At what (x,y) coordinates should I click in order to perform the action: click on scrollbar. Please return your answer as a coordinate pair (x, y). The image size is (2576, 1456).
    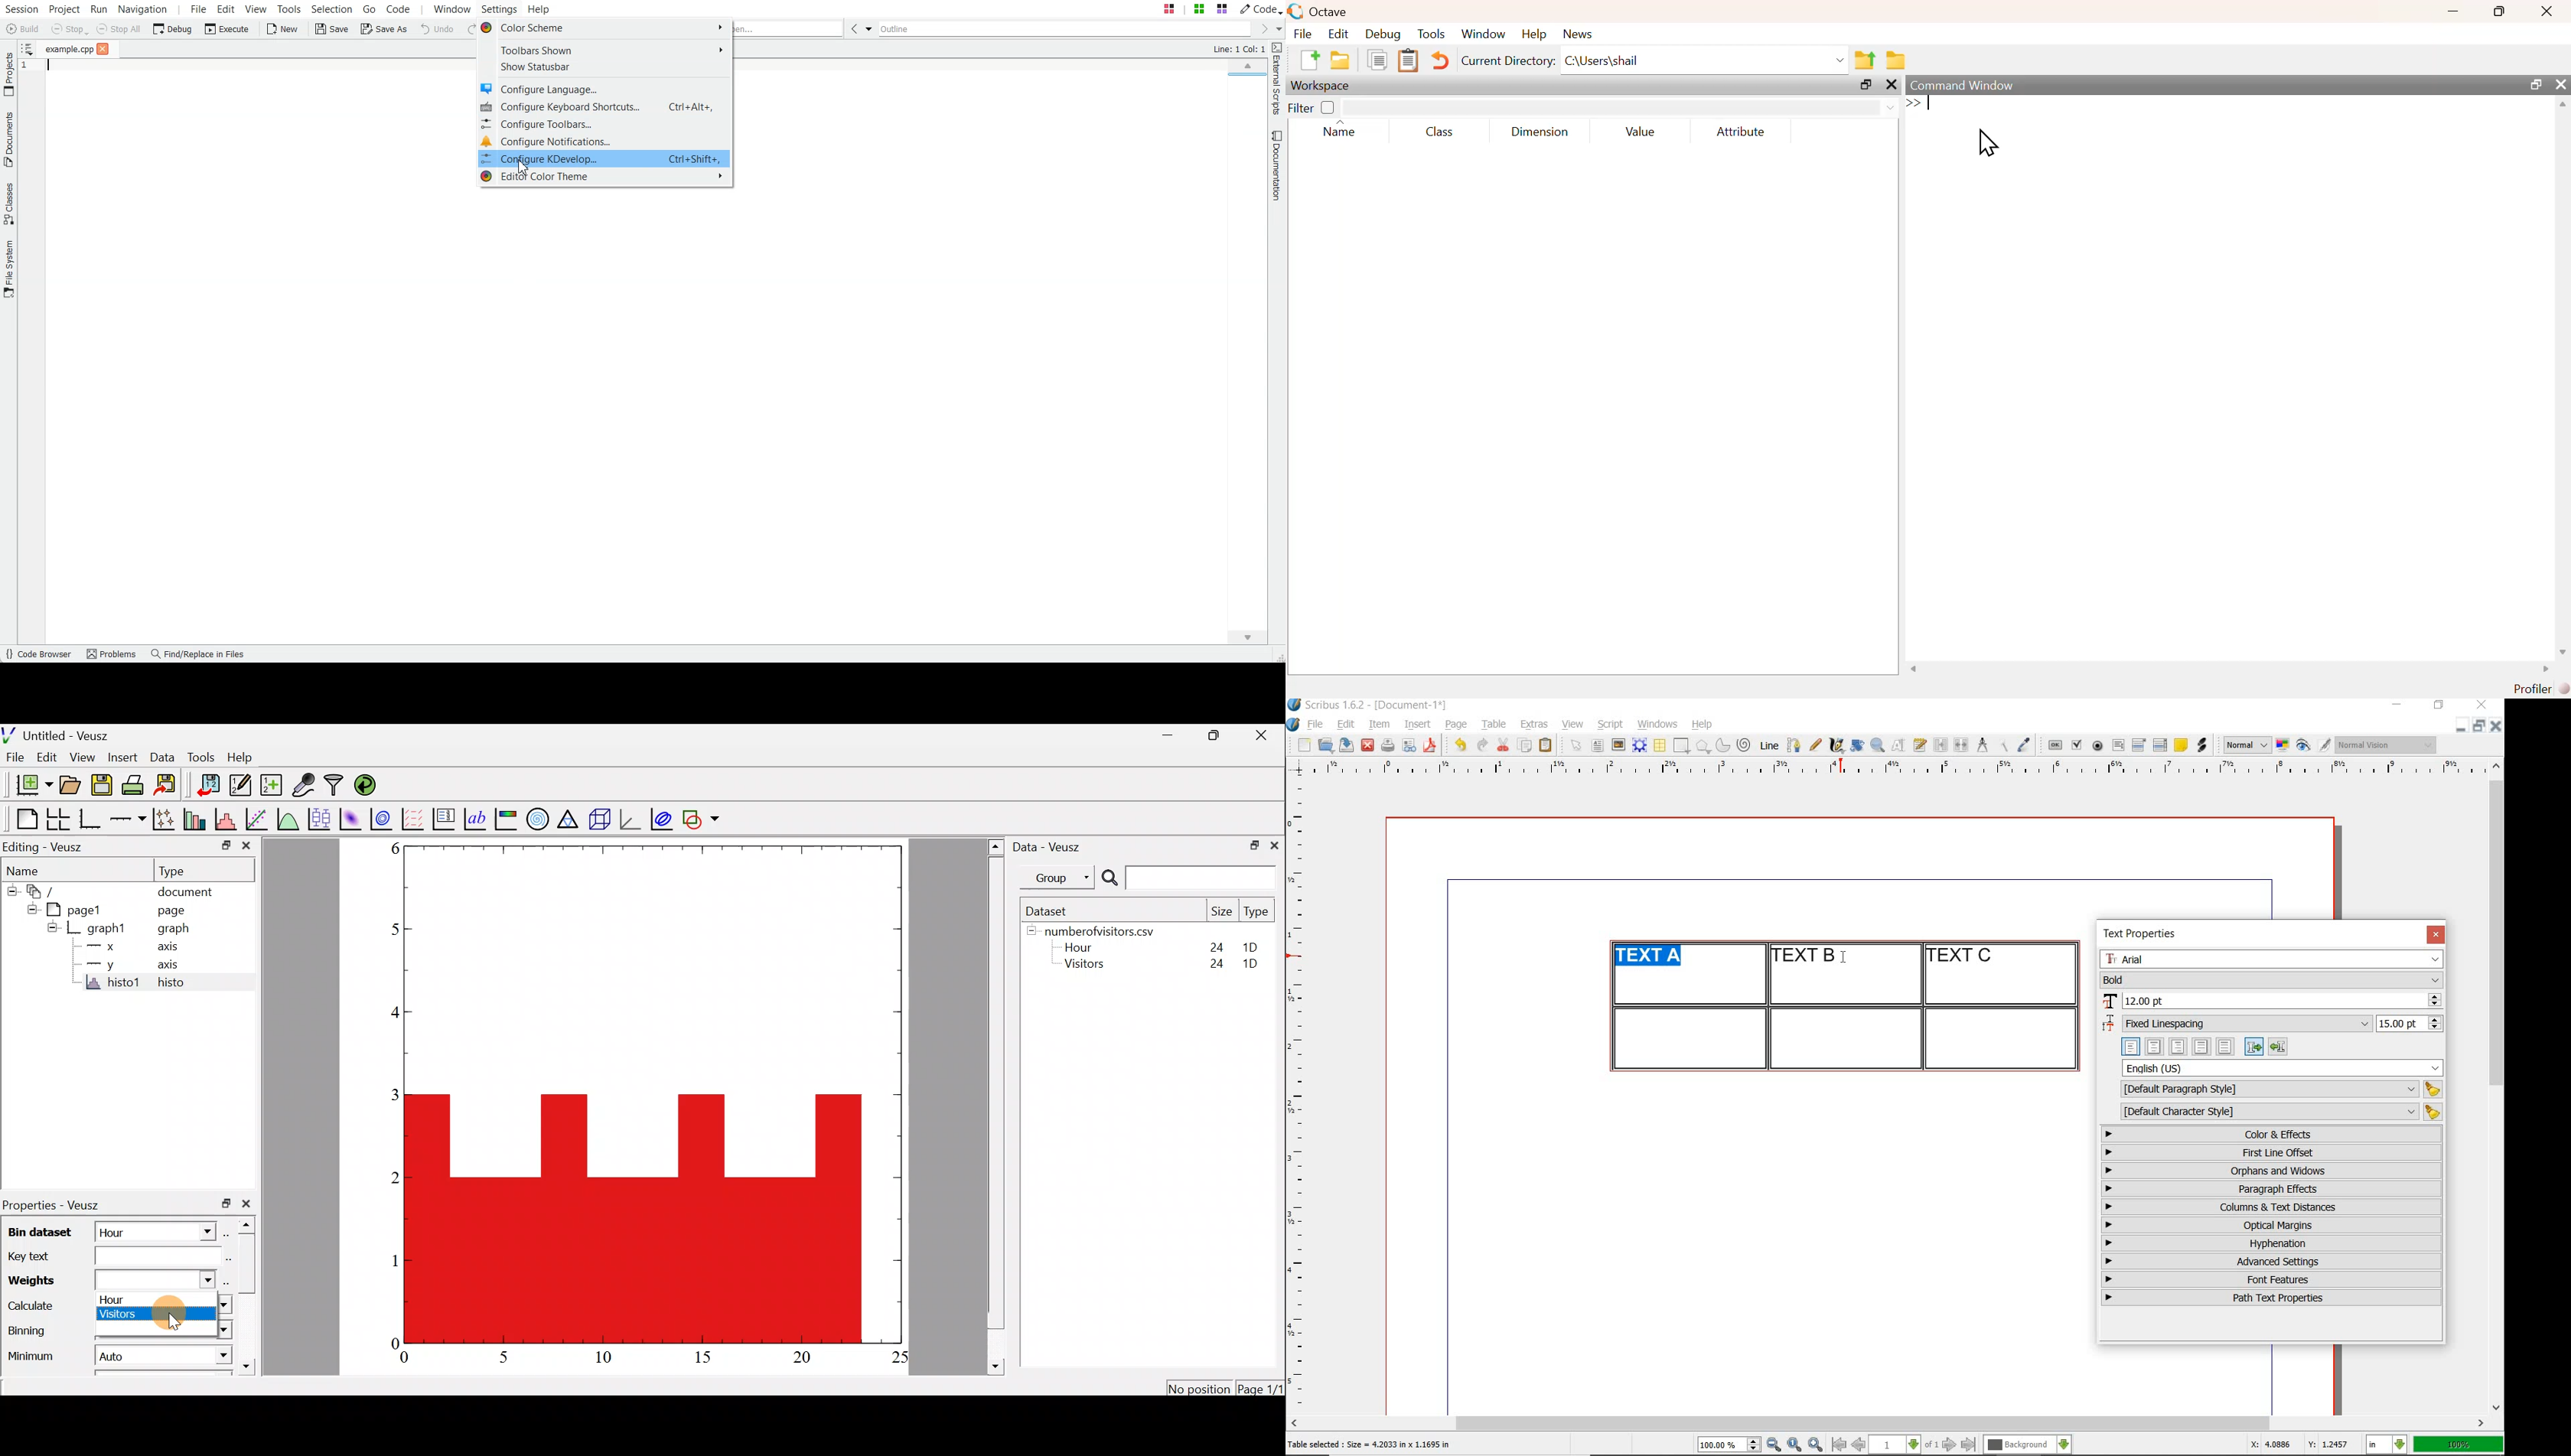
    Looking at the image, I should click on (2564, 380).